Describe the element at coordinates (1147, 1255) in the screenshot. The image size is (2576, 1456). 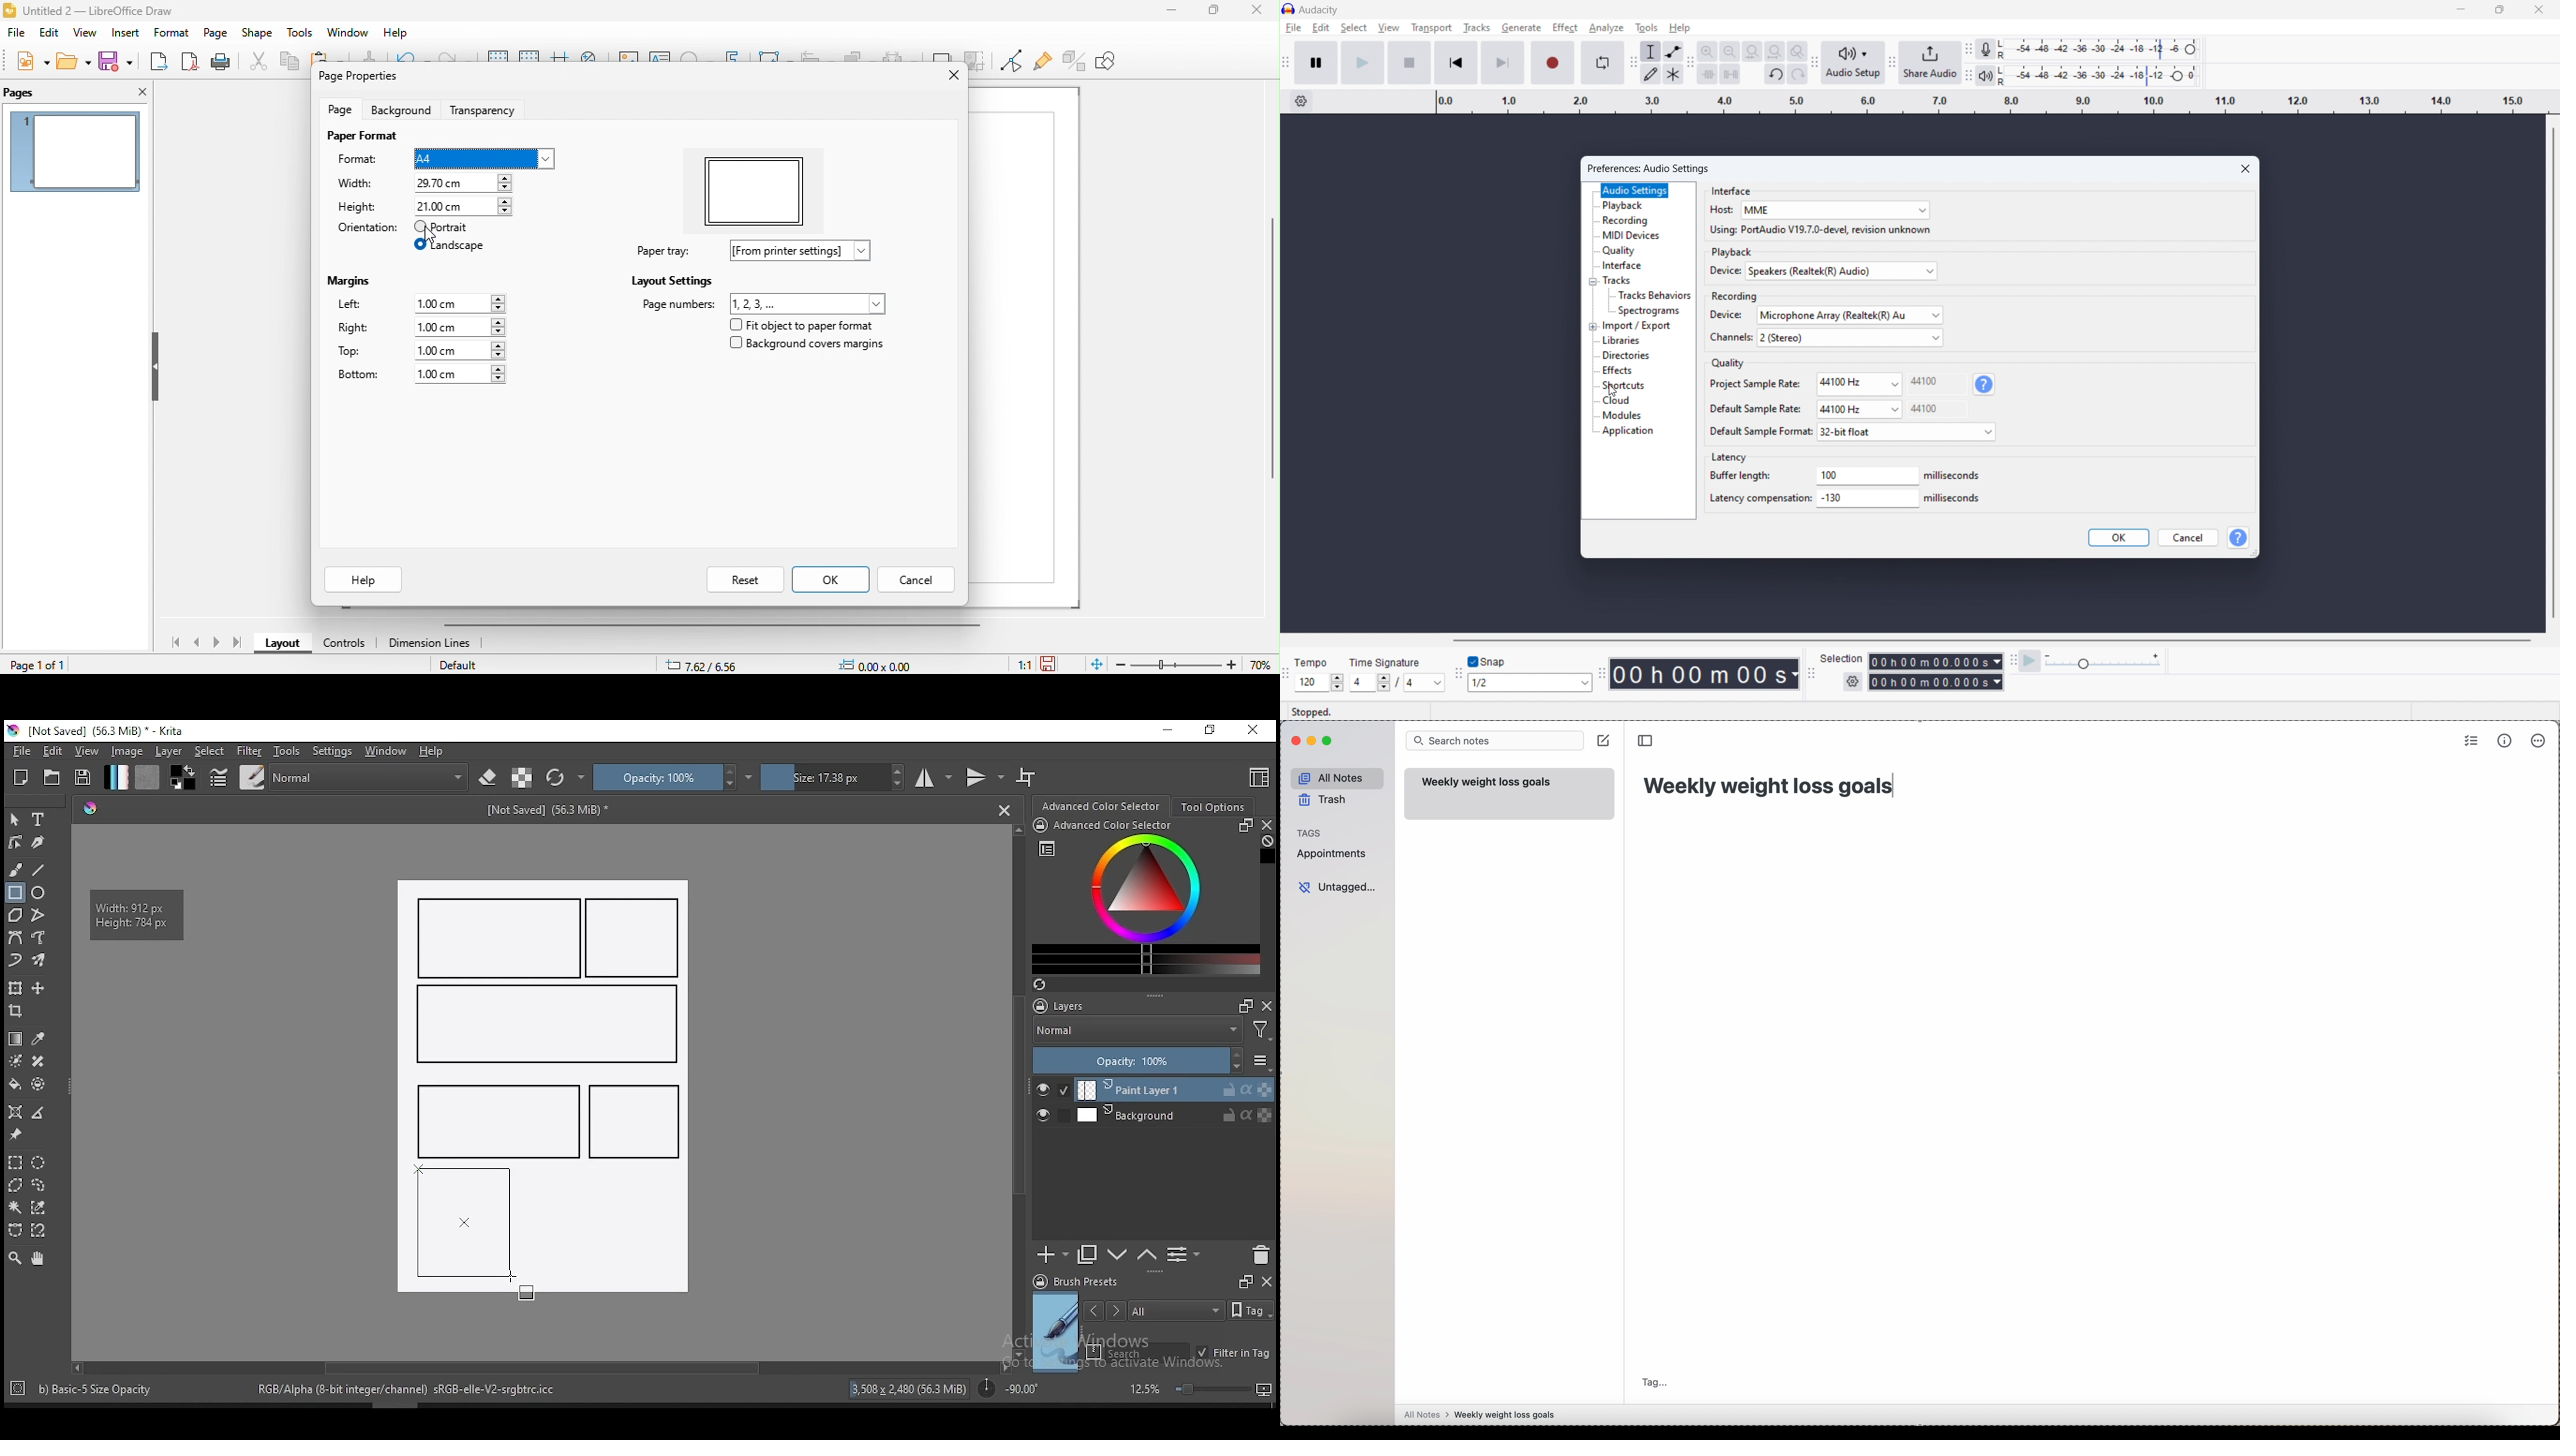
I see `move layer one step down` at that location.